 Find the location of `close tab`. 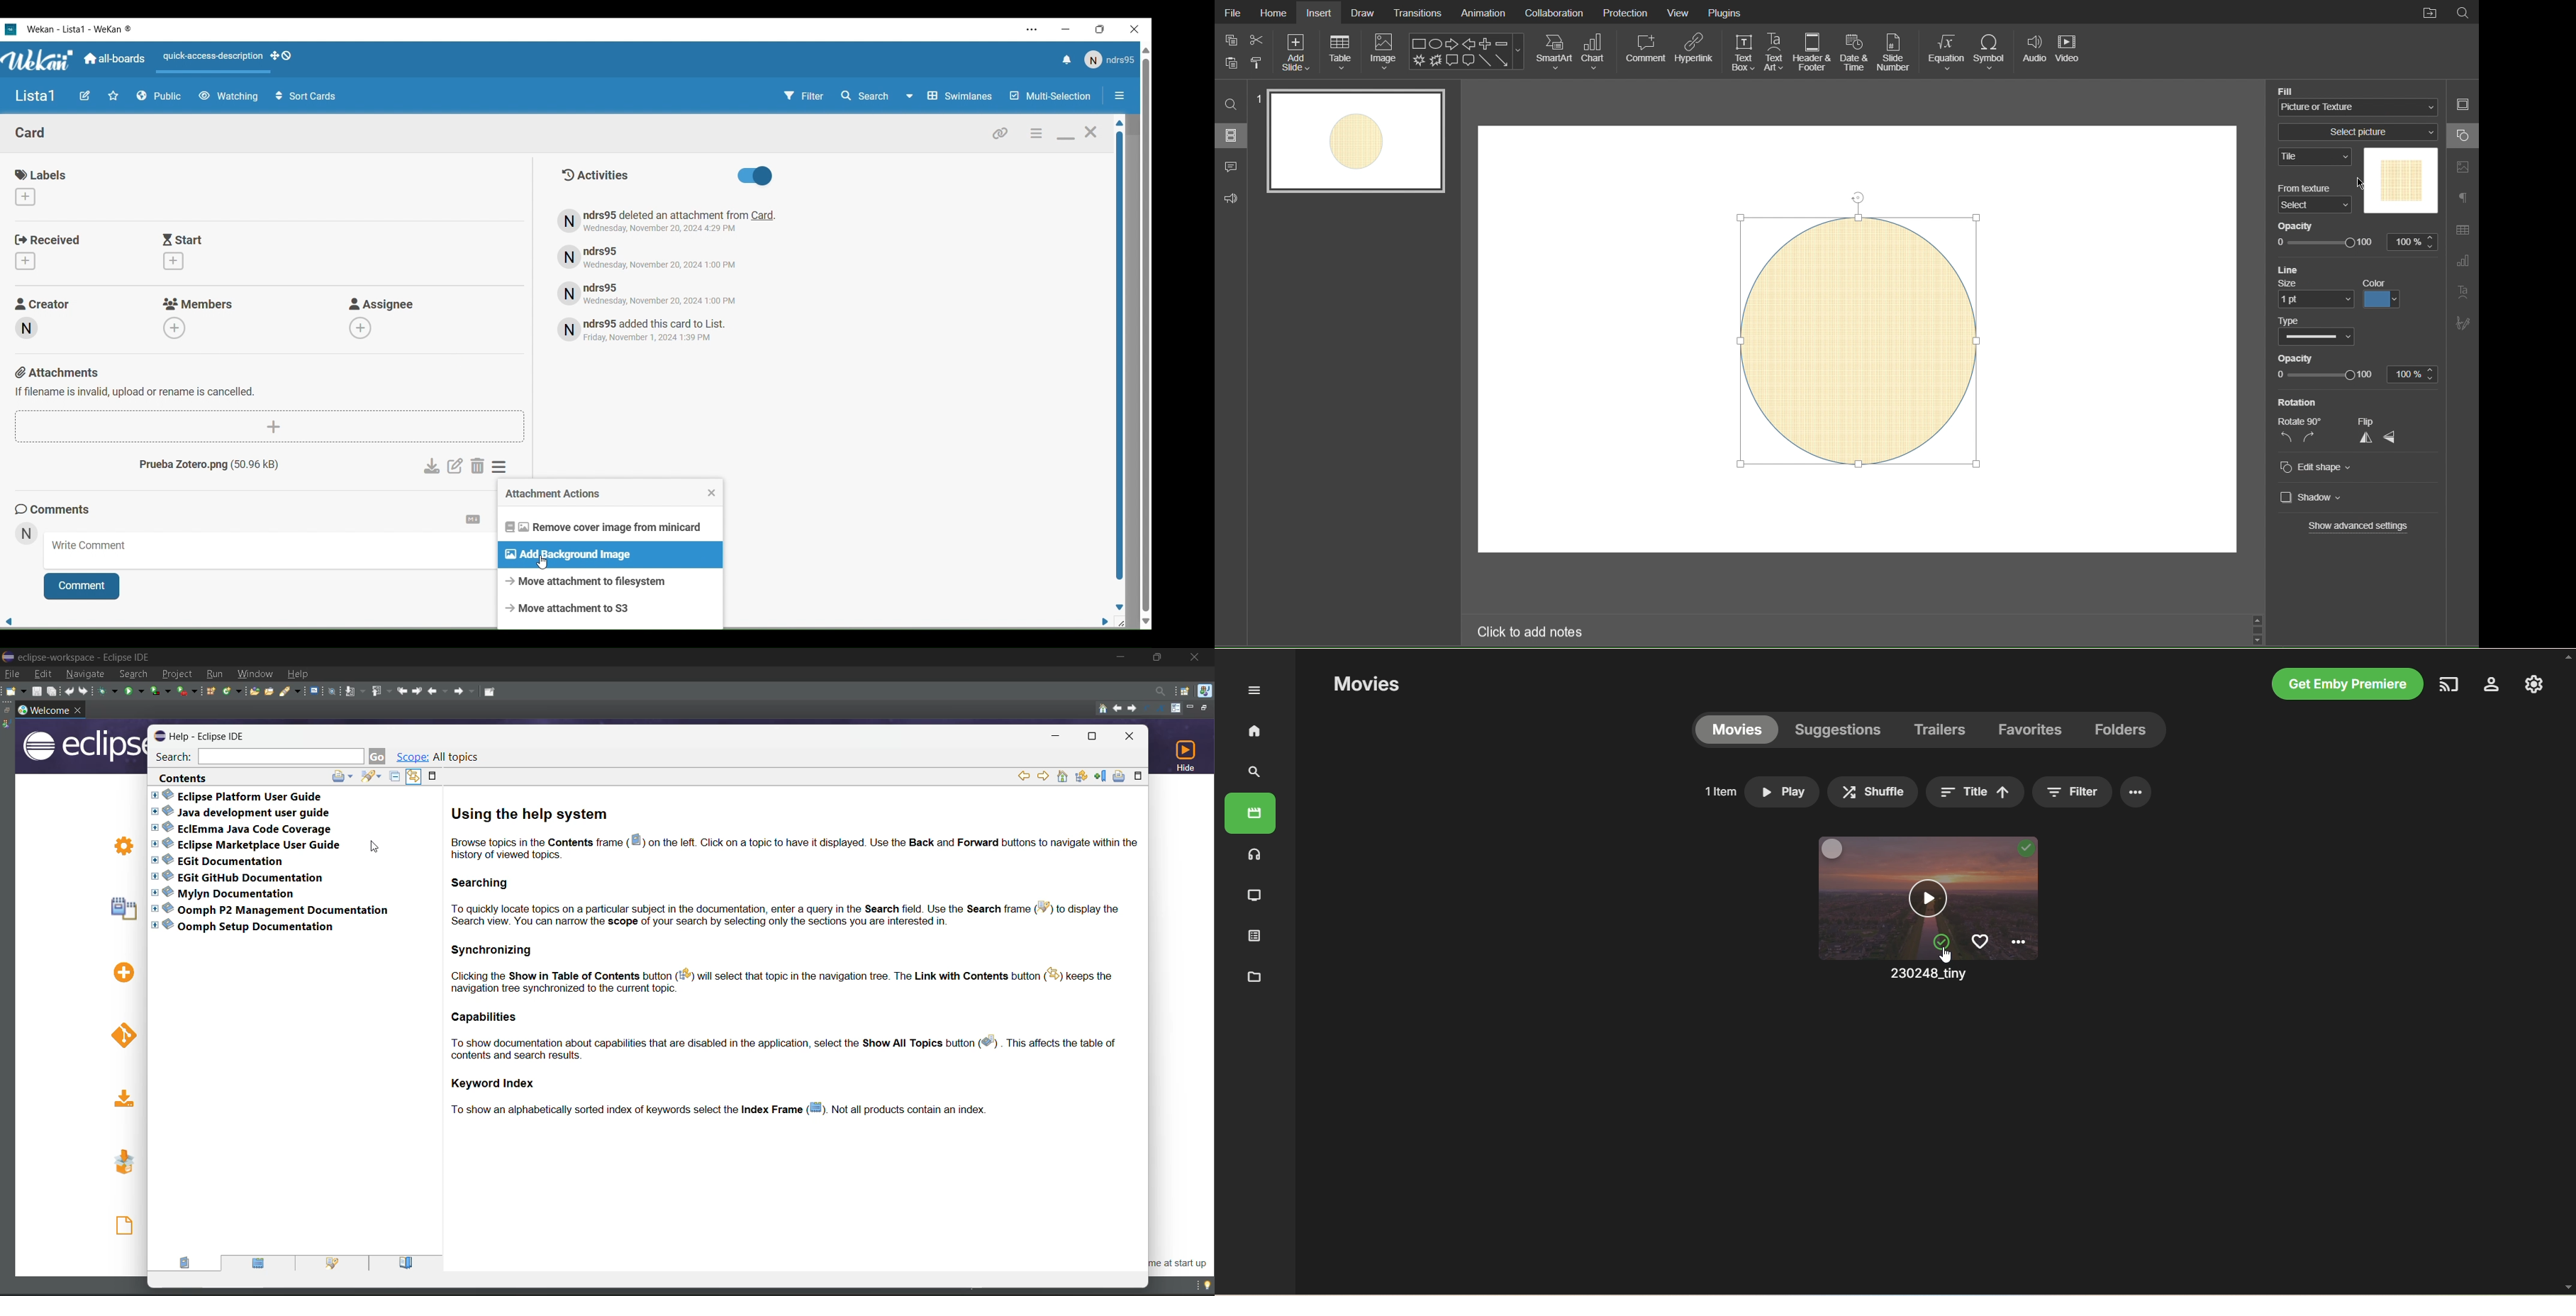

close tab is located at coordinates (1131, 738).